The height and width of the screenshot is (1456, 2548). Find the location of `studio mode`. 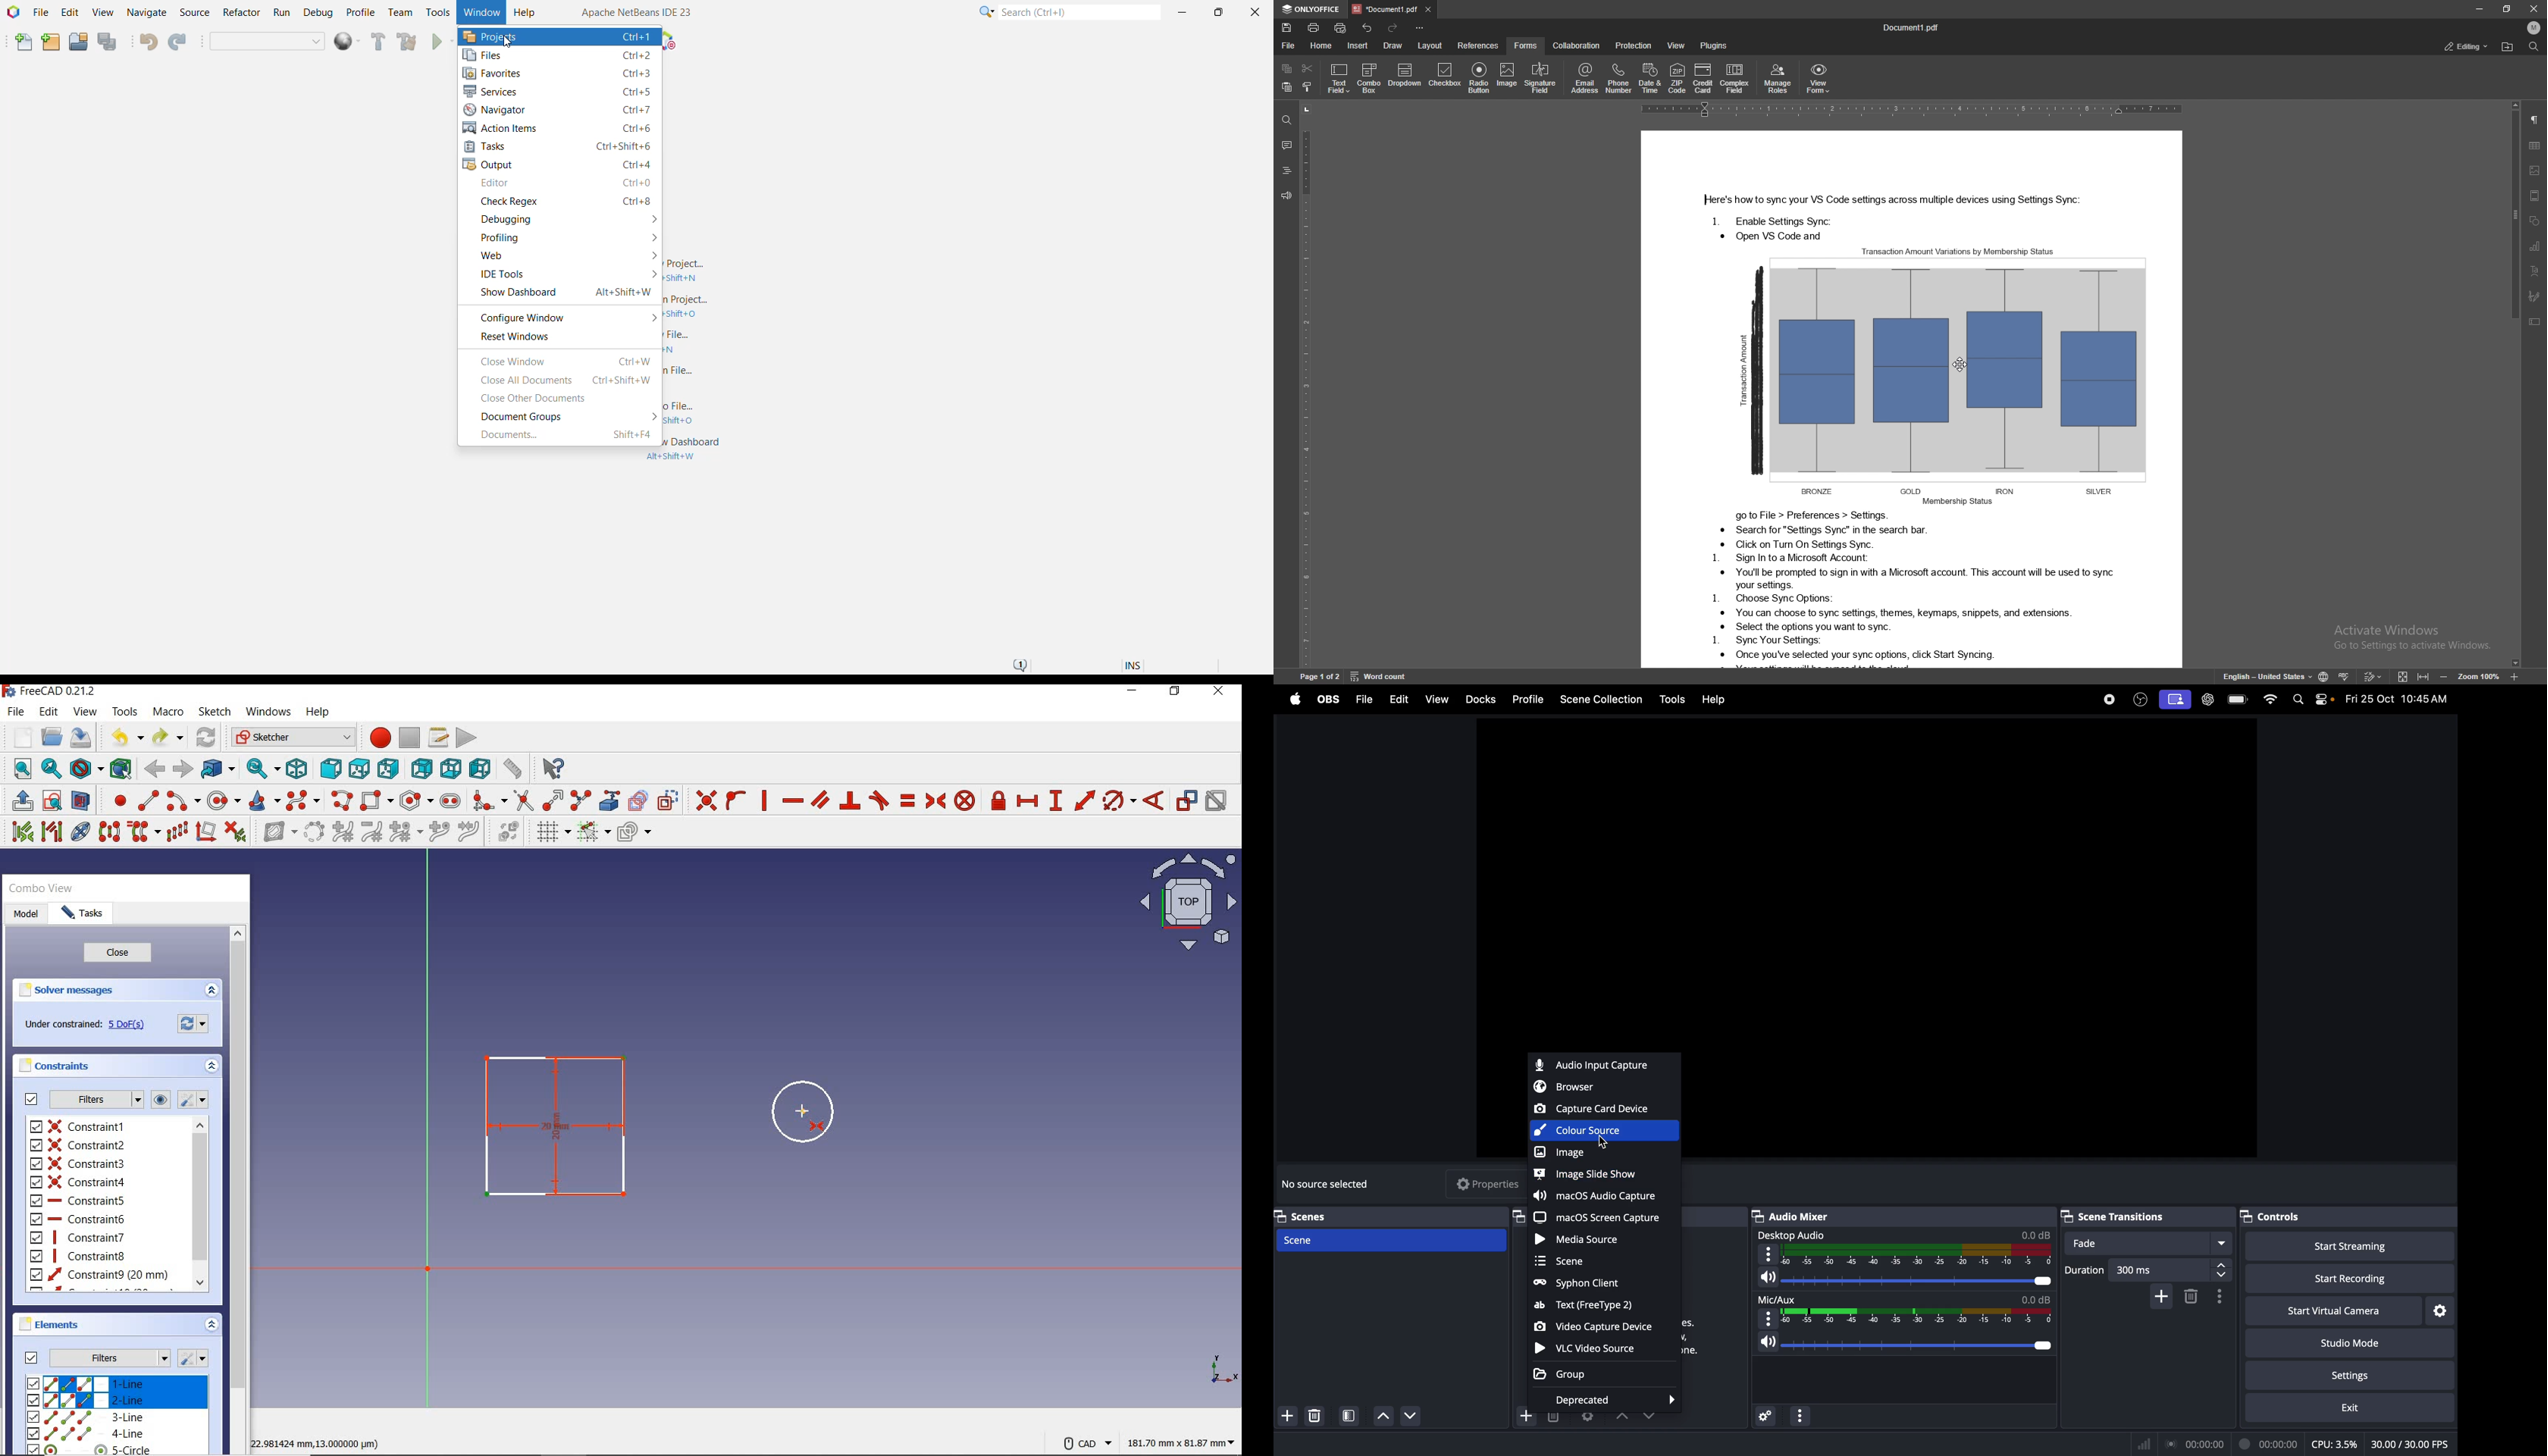

studio mode is located at coordinates (2346, 1341).